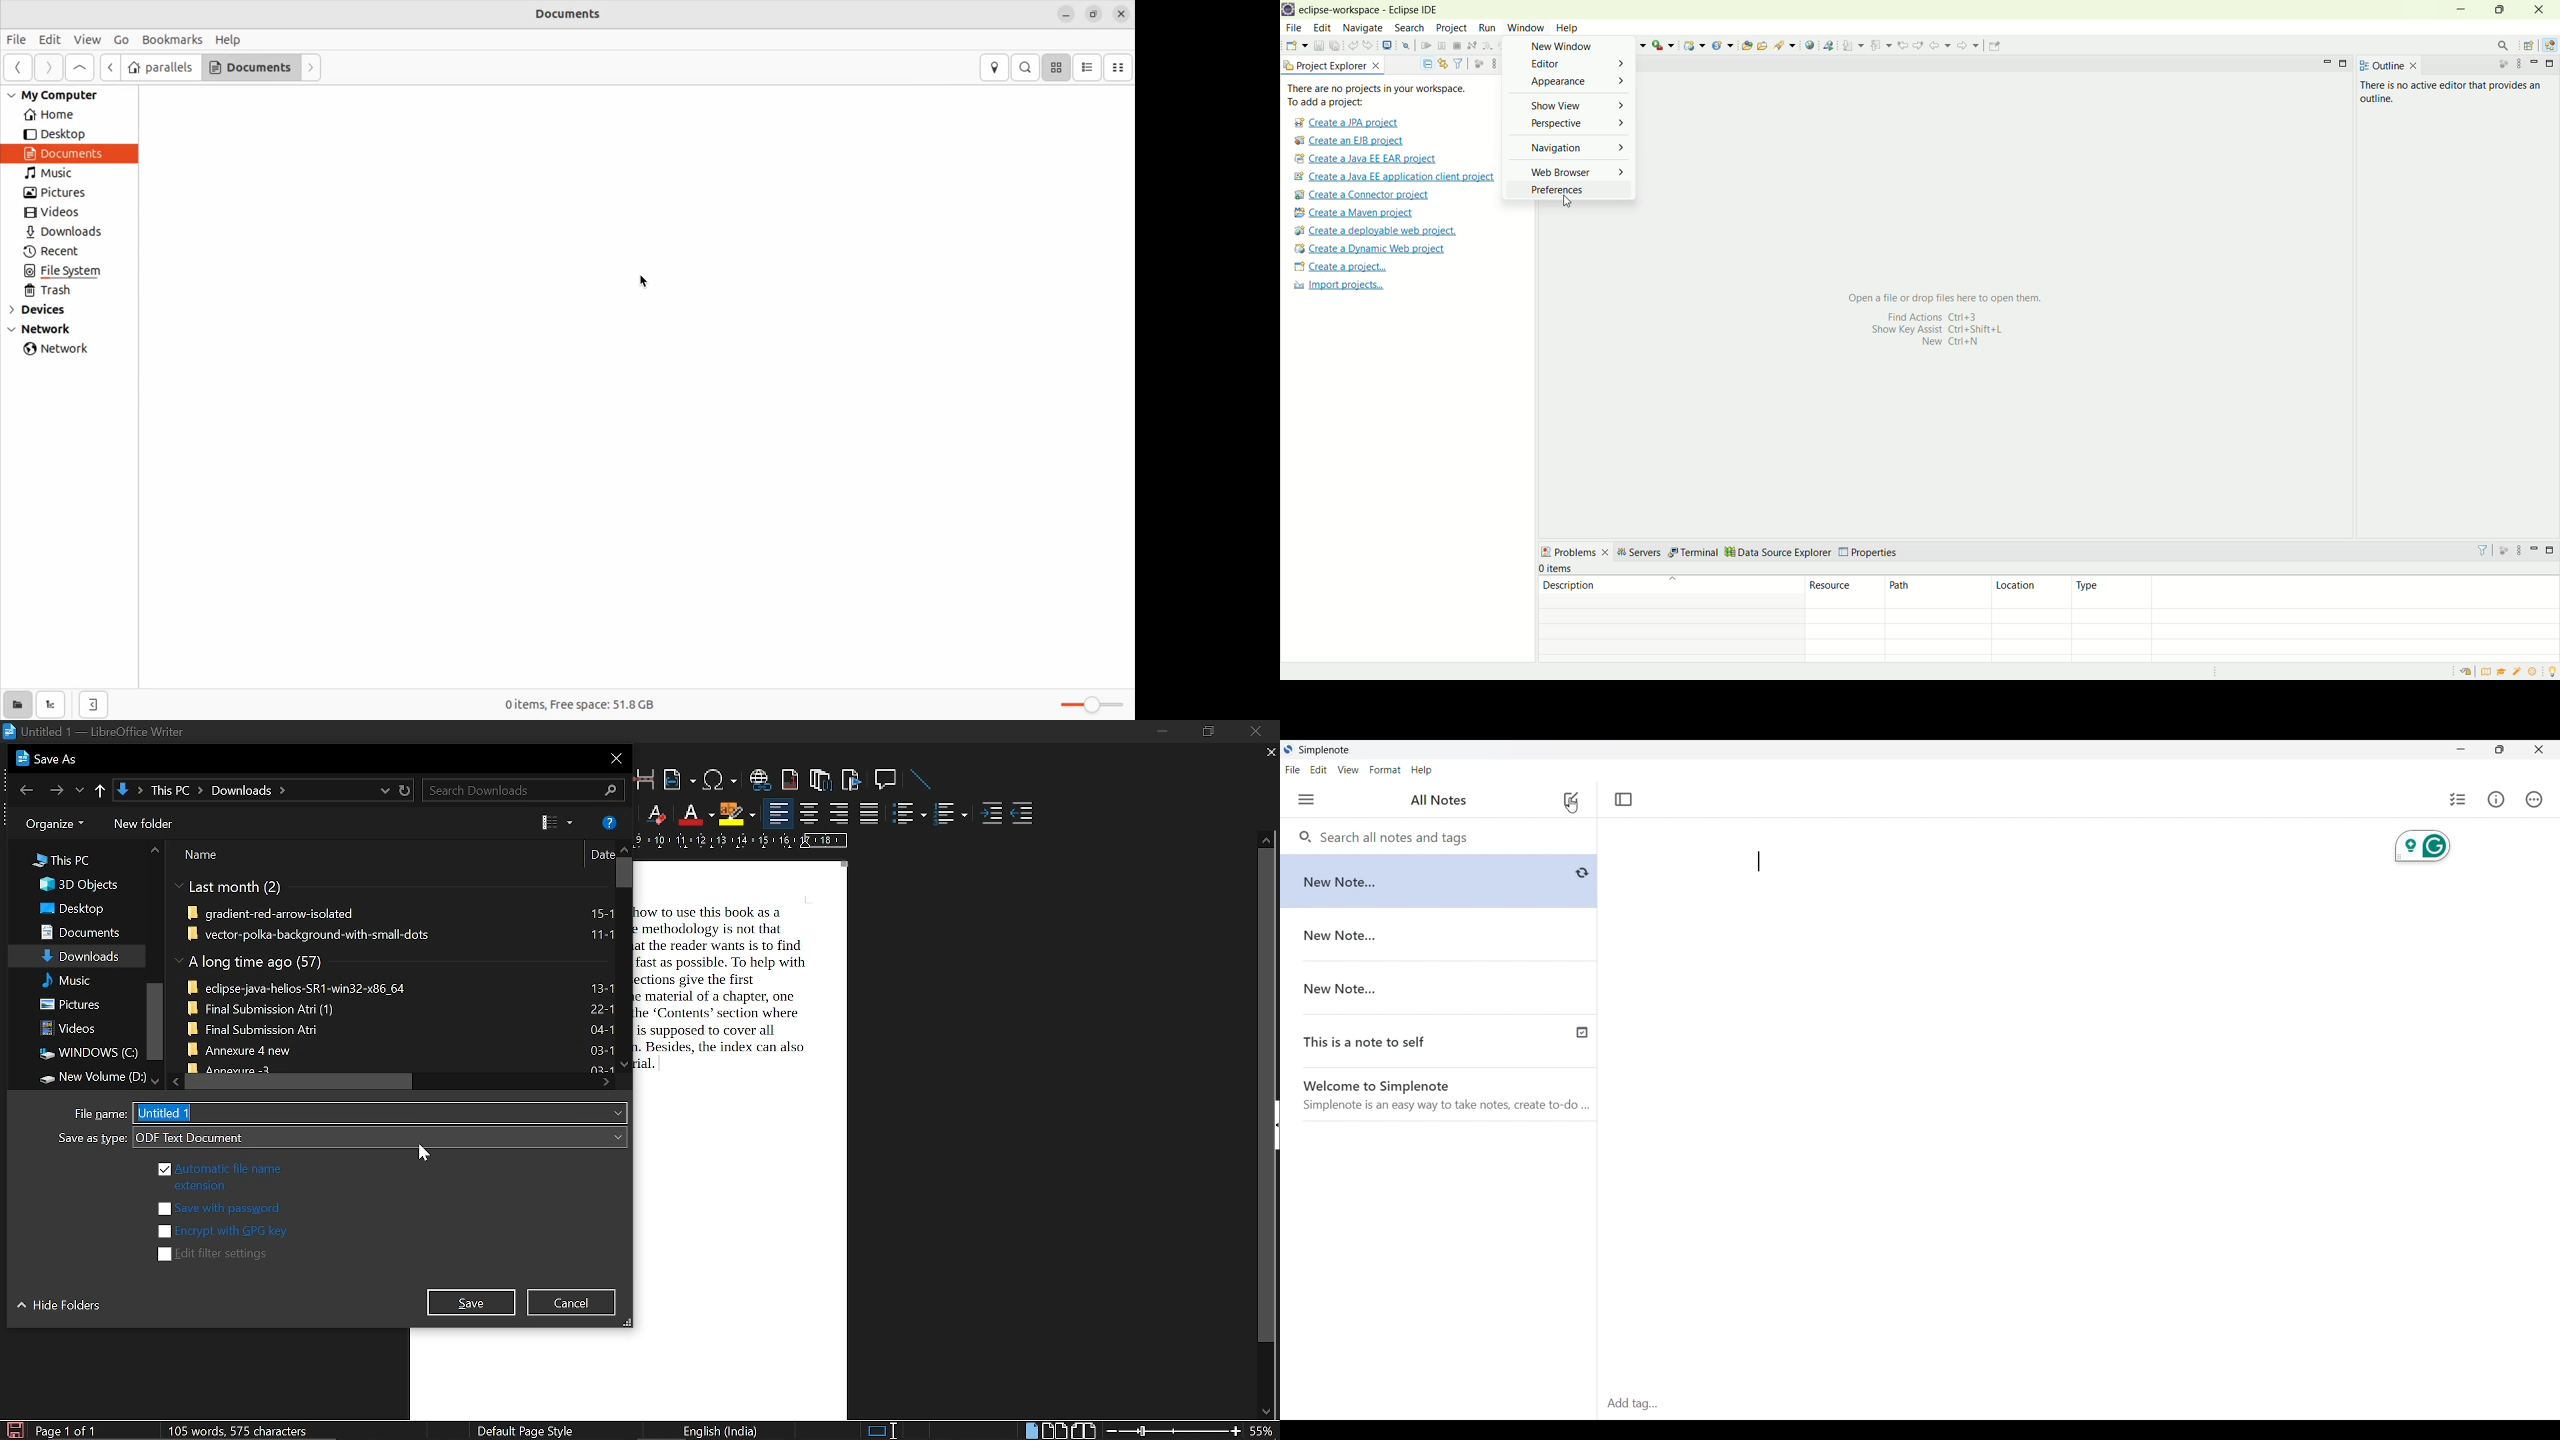 The height and width of the screenshot is (1456, 2576). Describe the element at coordinates (1341, 268) in the screenshot. I see `create a project` at that location.